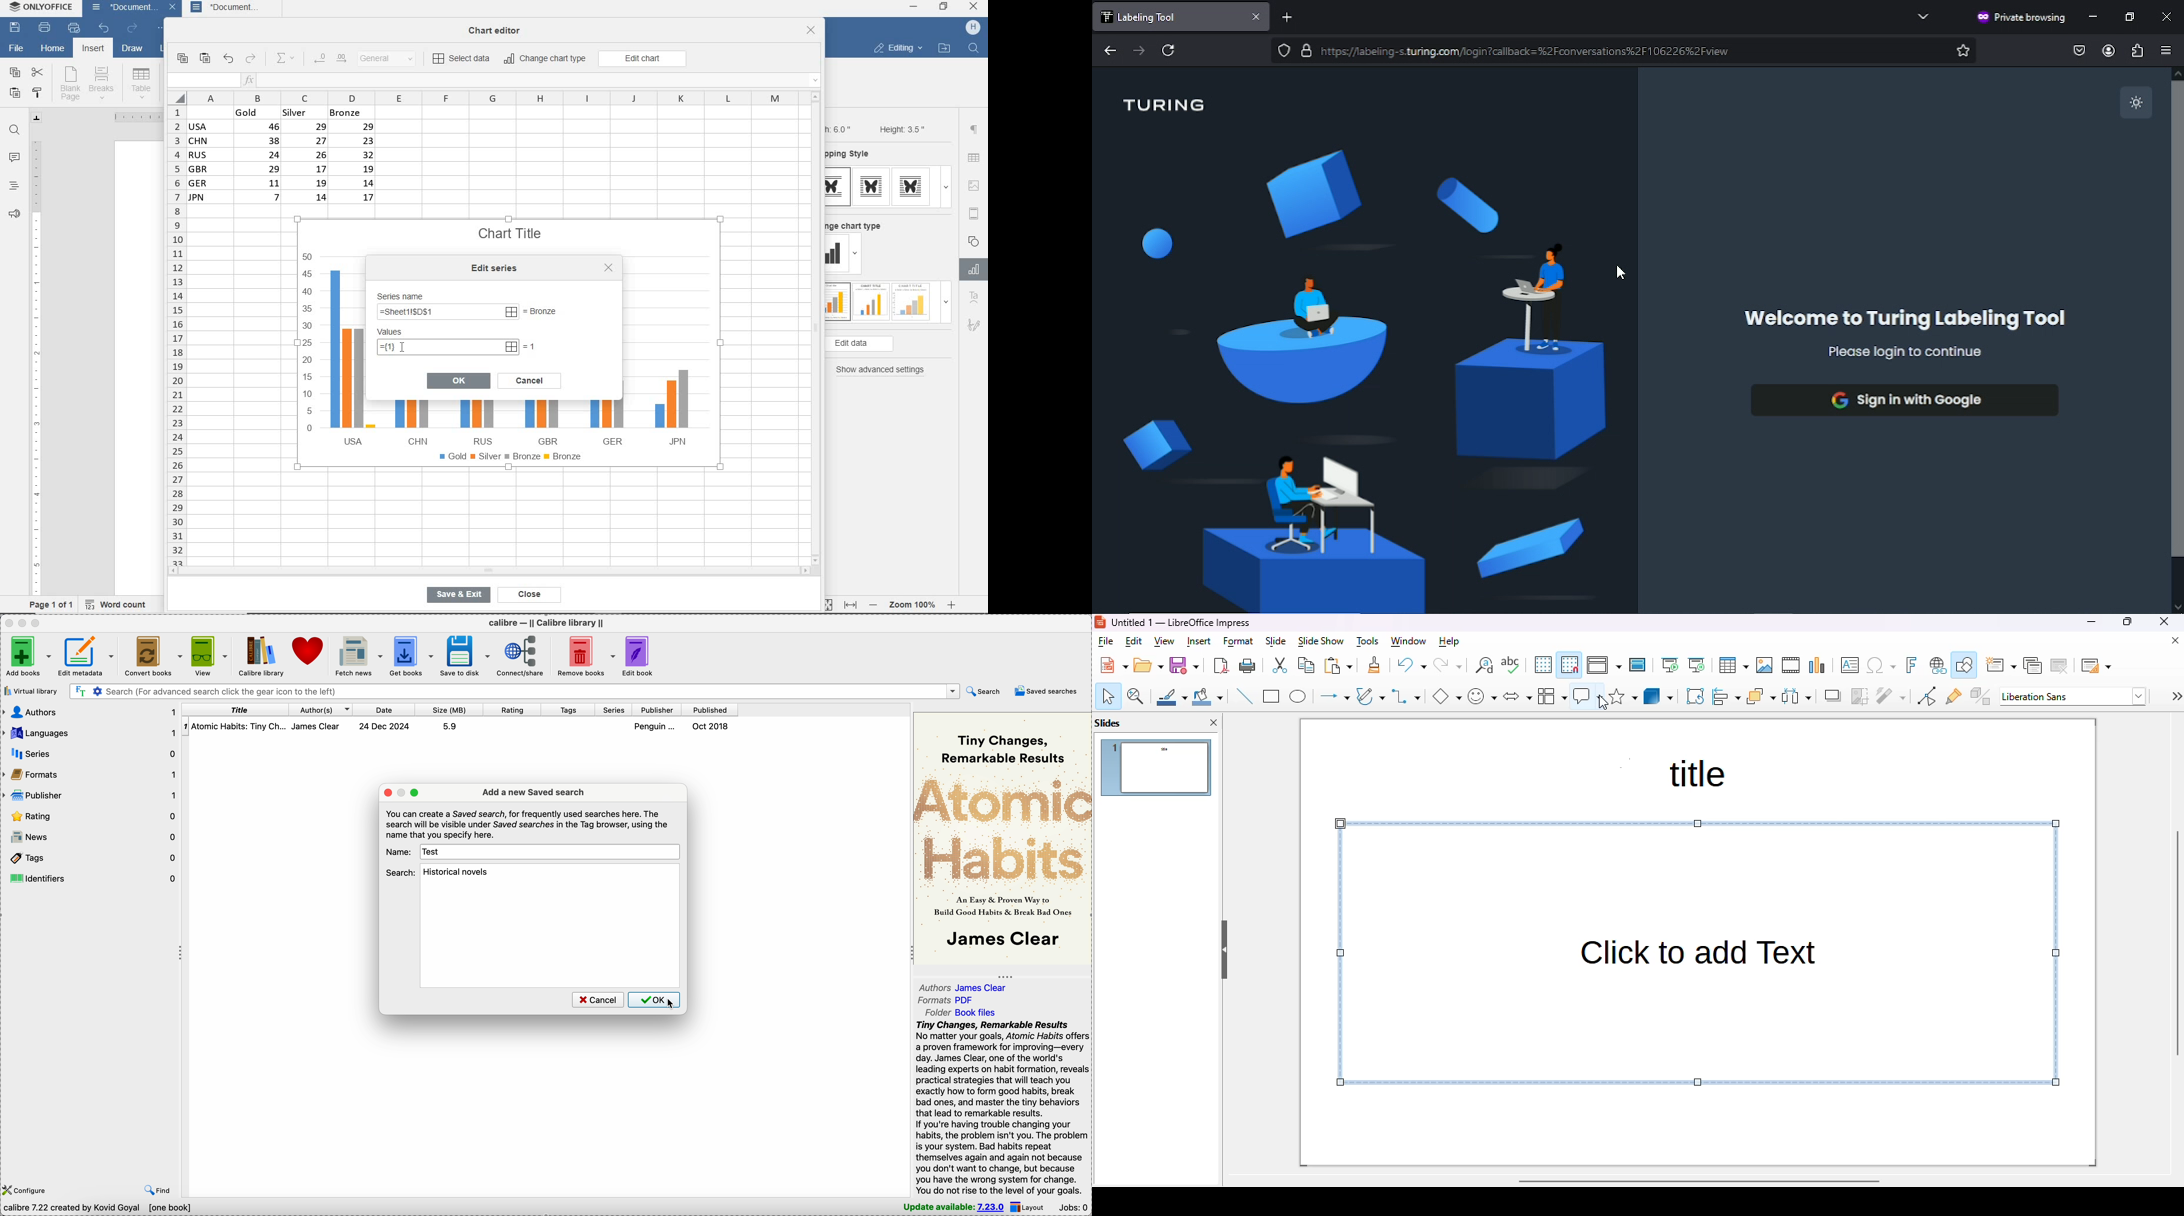  What do you see at coordinates (1370, 696) in the screenshot?
I see `curves and polygons` at bounding box center [1370, 696].